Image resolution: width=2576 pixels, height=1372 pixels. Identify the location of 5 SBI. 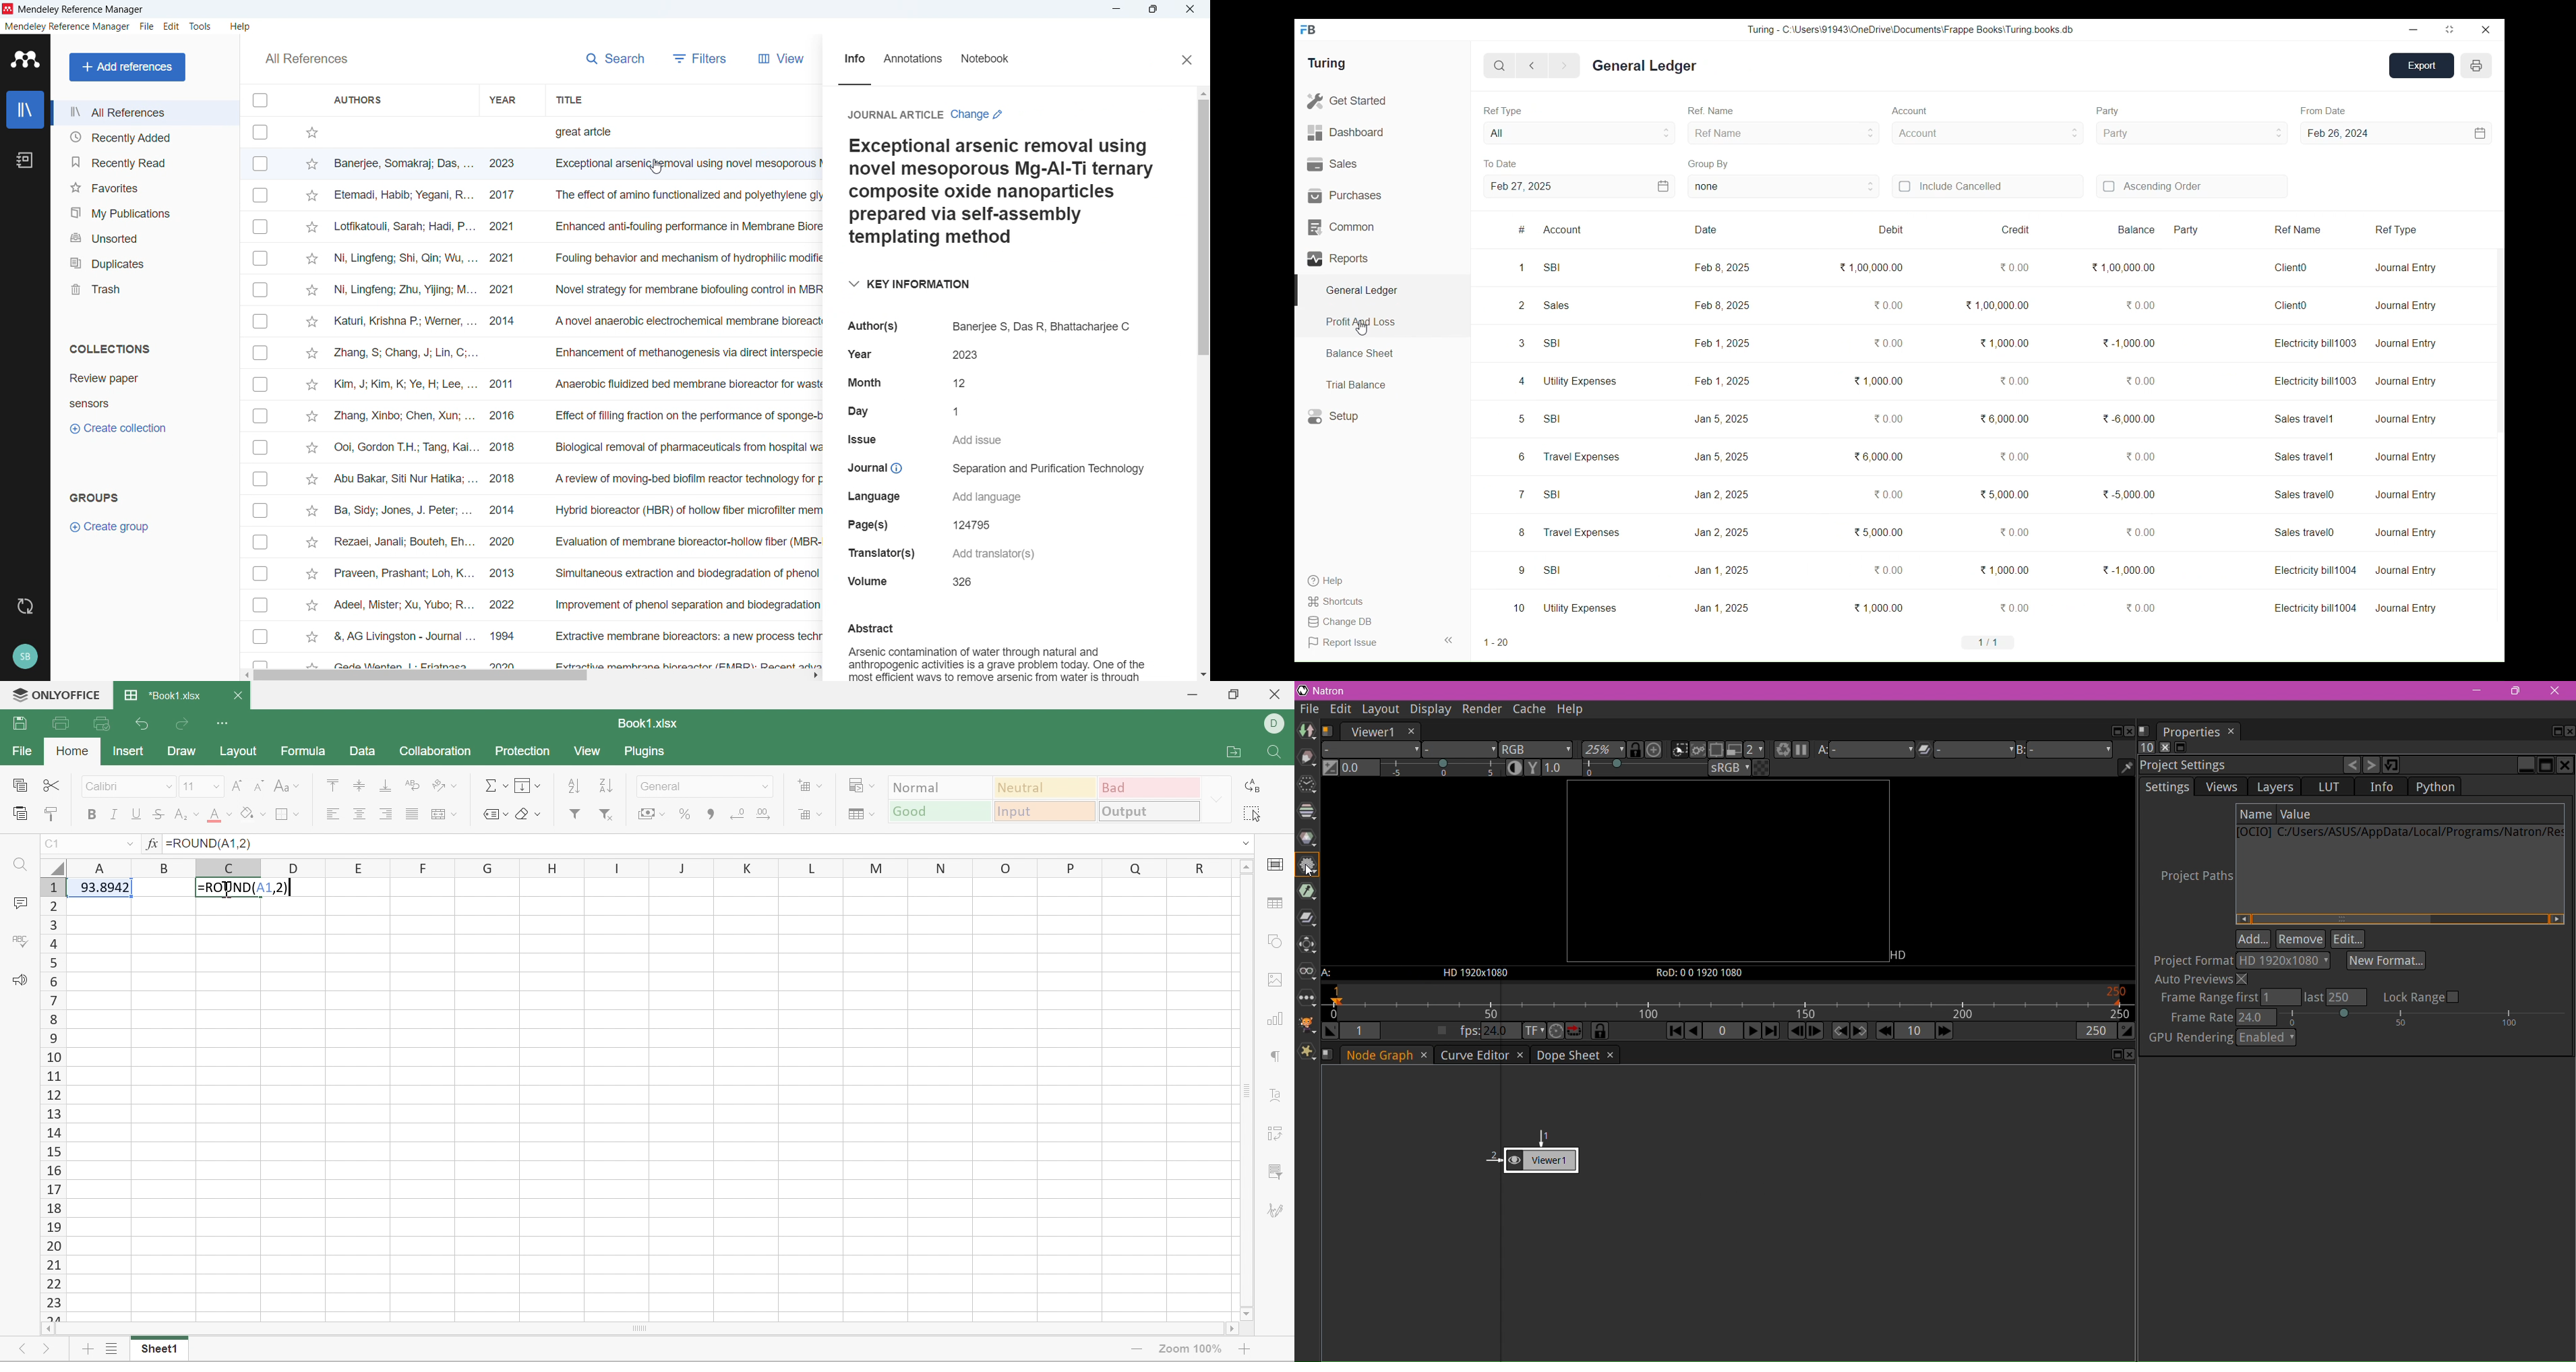
(1541, 419).